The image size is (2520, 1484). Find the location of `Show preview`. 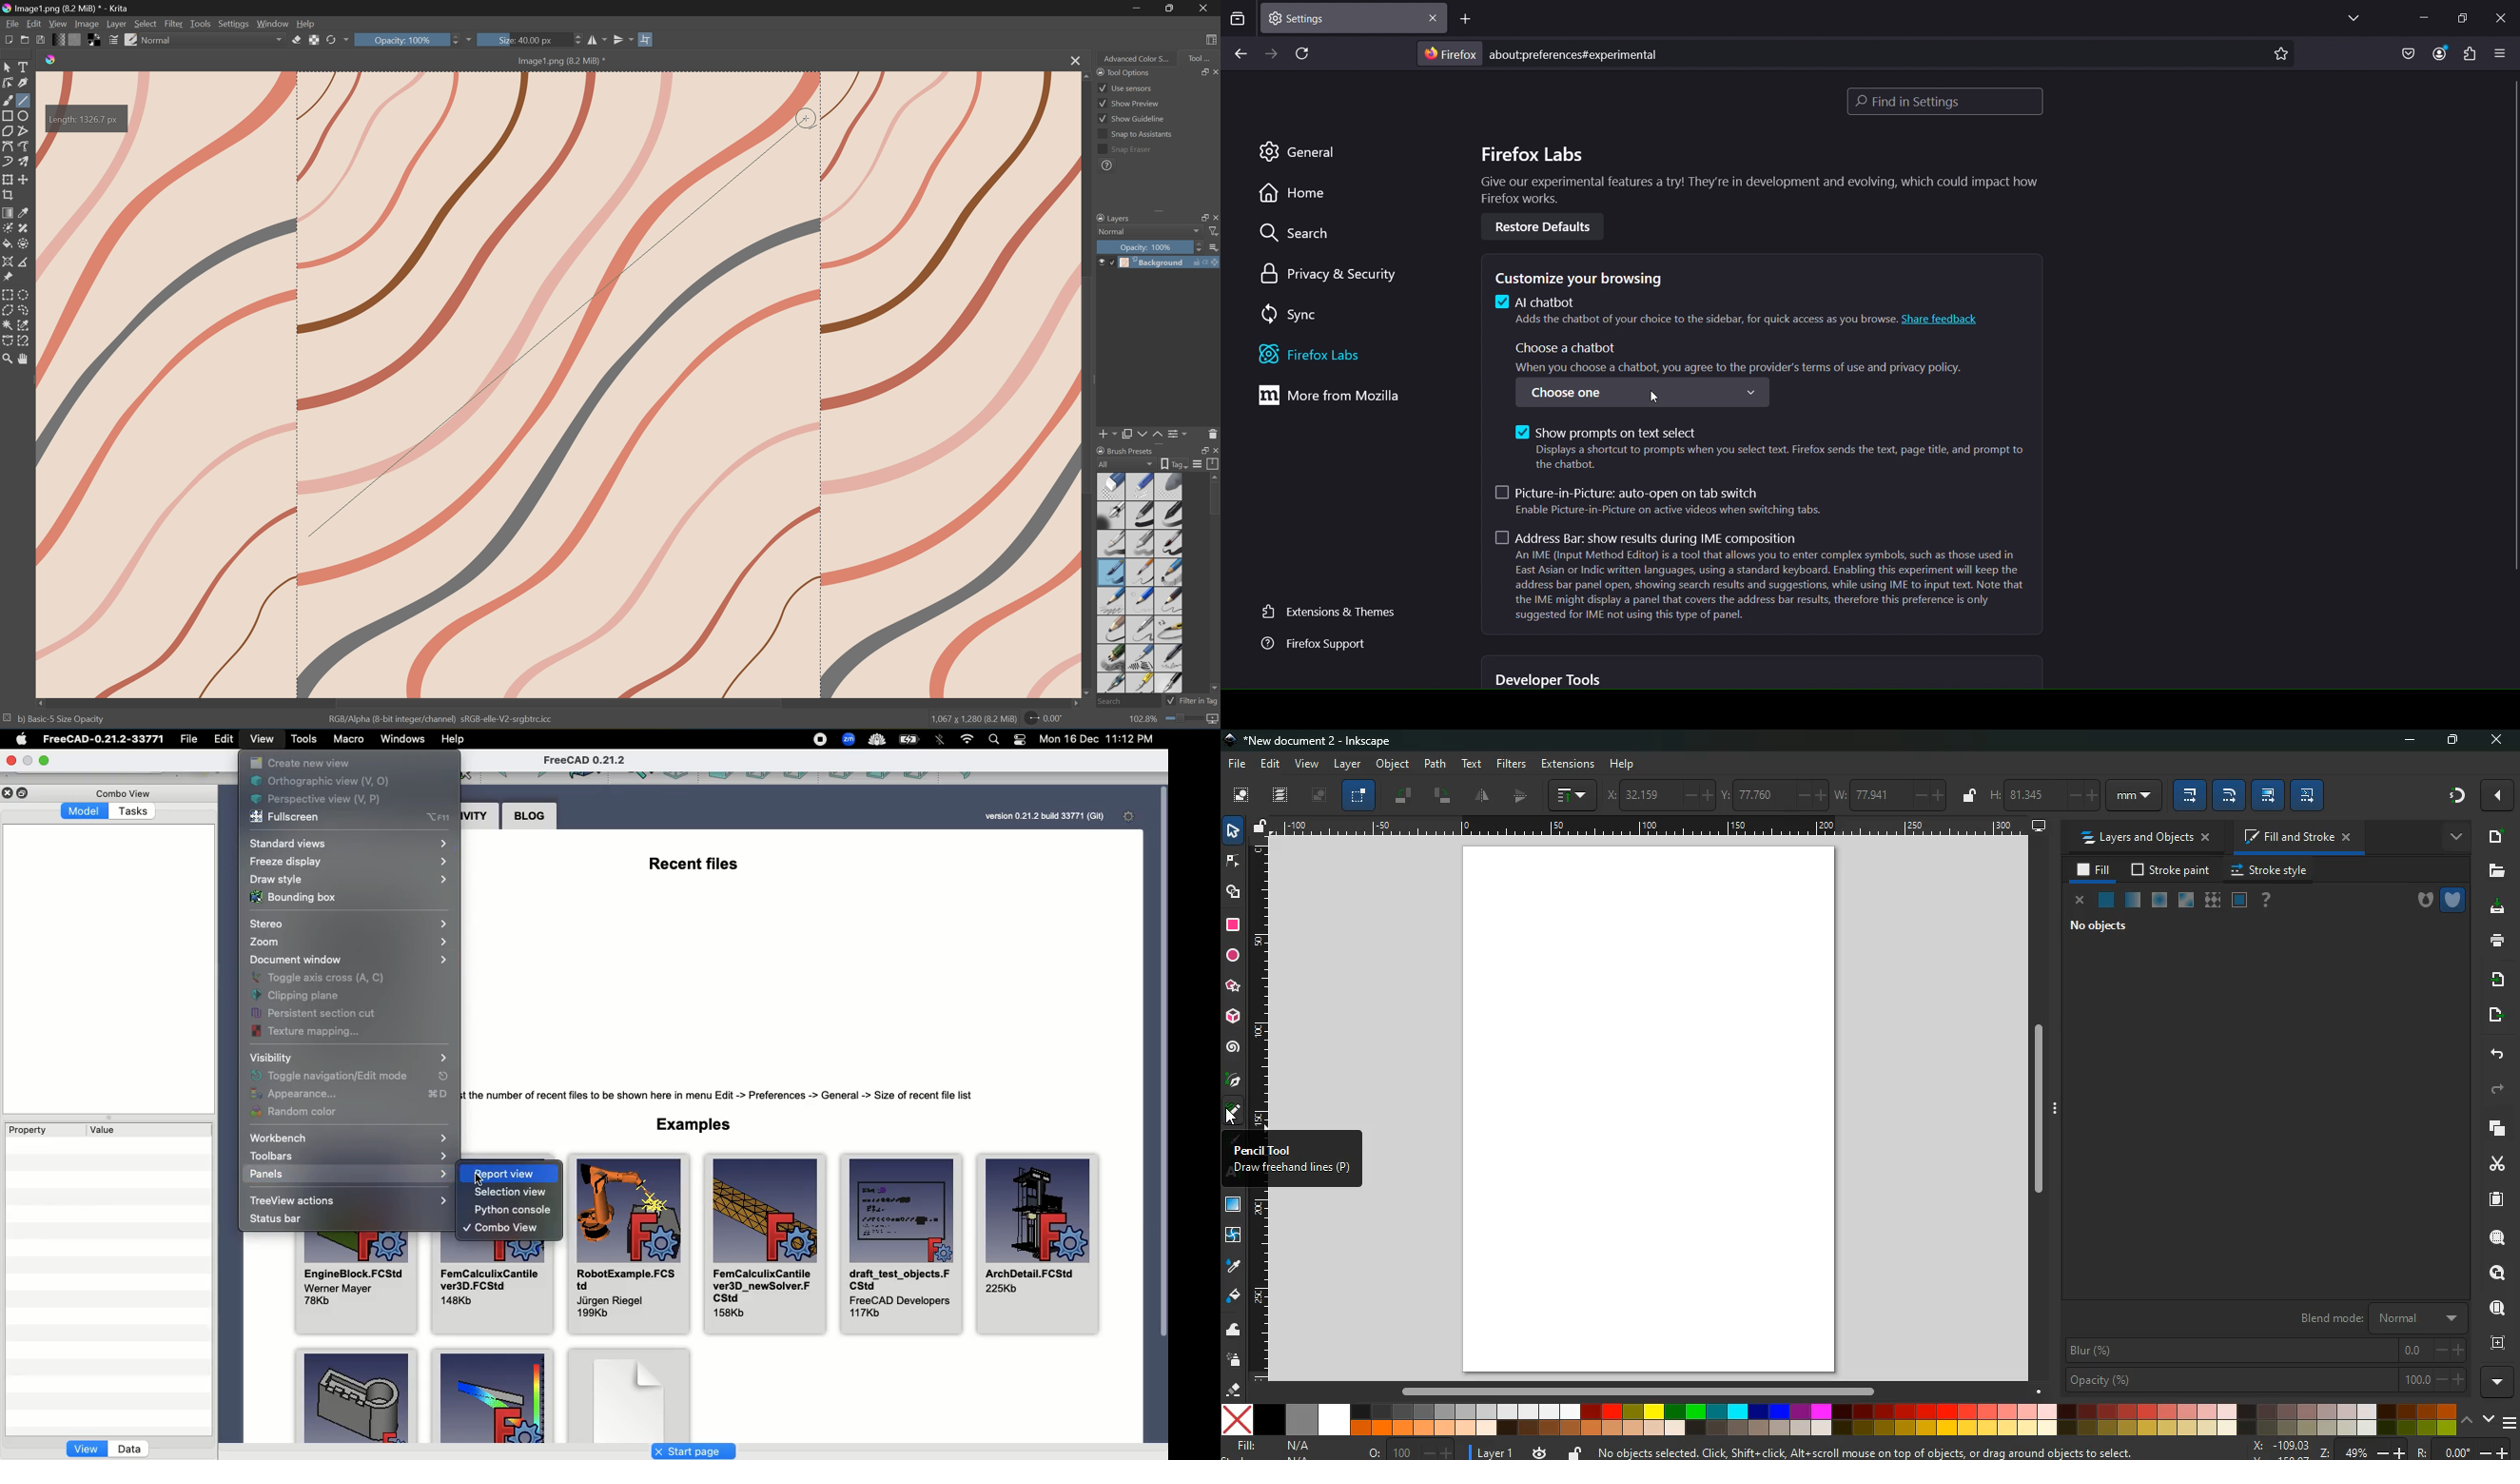

Show preview is located at coordinates (1129, 103).